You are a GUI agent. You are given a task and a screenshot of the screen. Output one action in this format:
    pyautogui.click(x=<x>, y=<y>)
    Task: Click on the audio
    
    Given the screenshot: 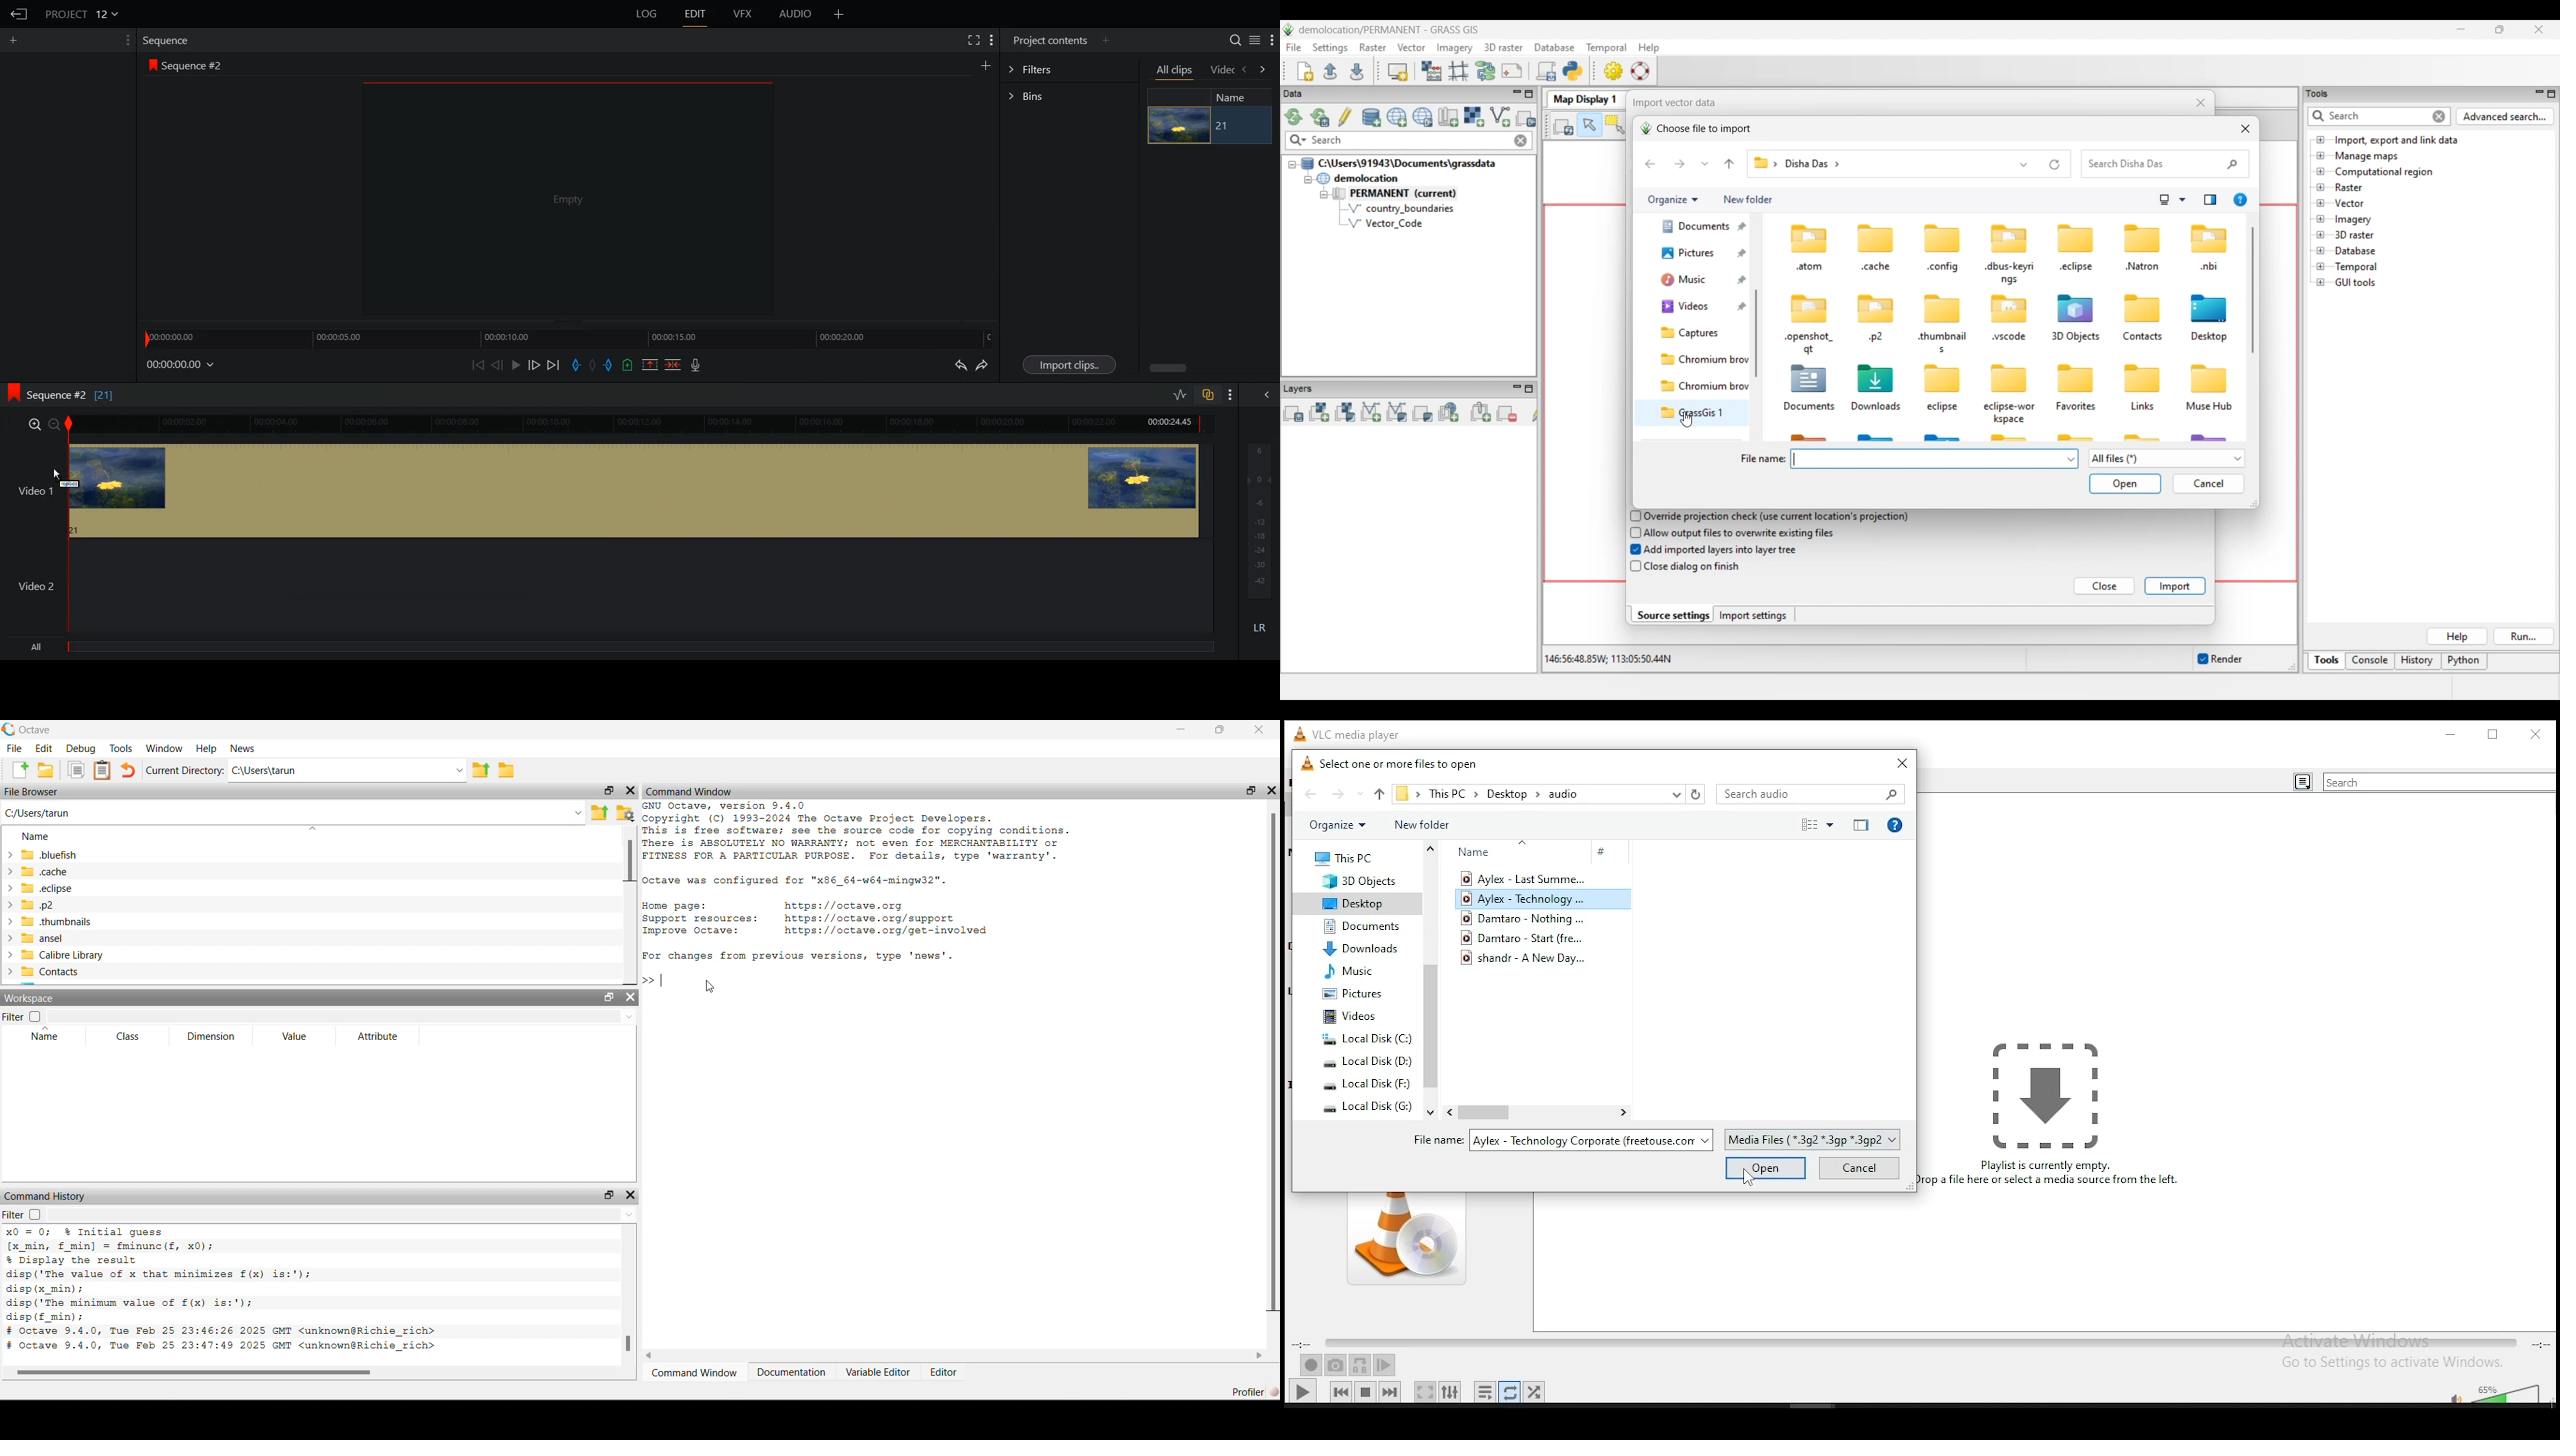 What is the action you would take?
    pyautogui.click(x=1564, y=795)
    